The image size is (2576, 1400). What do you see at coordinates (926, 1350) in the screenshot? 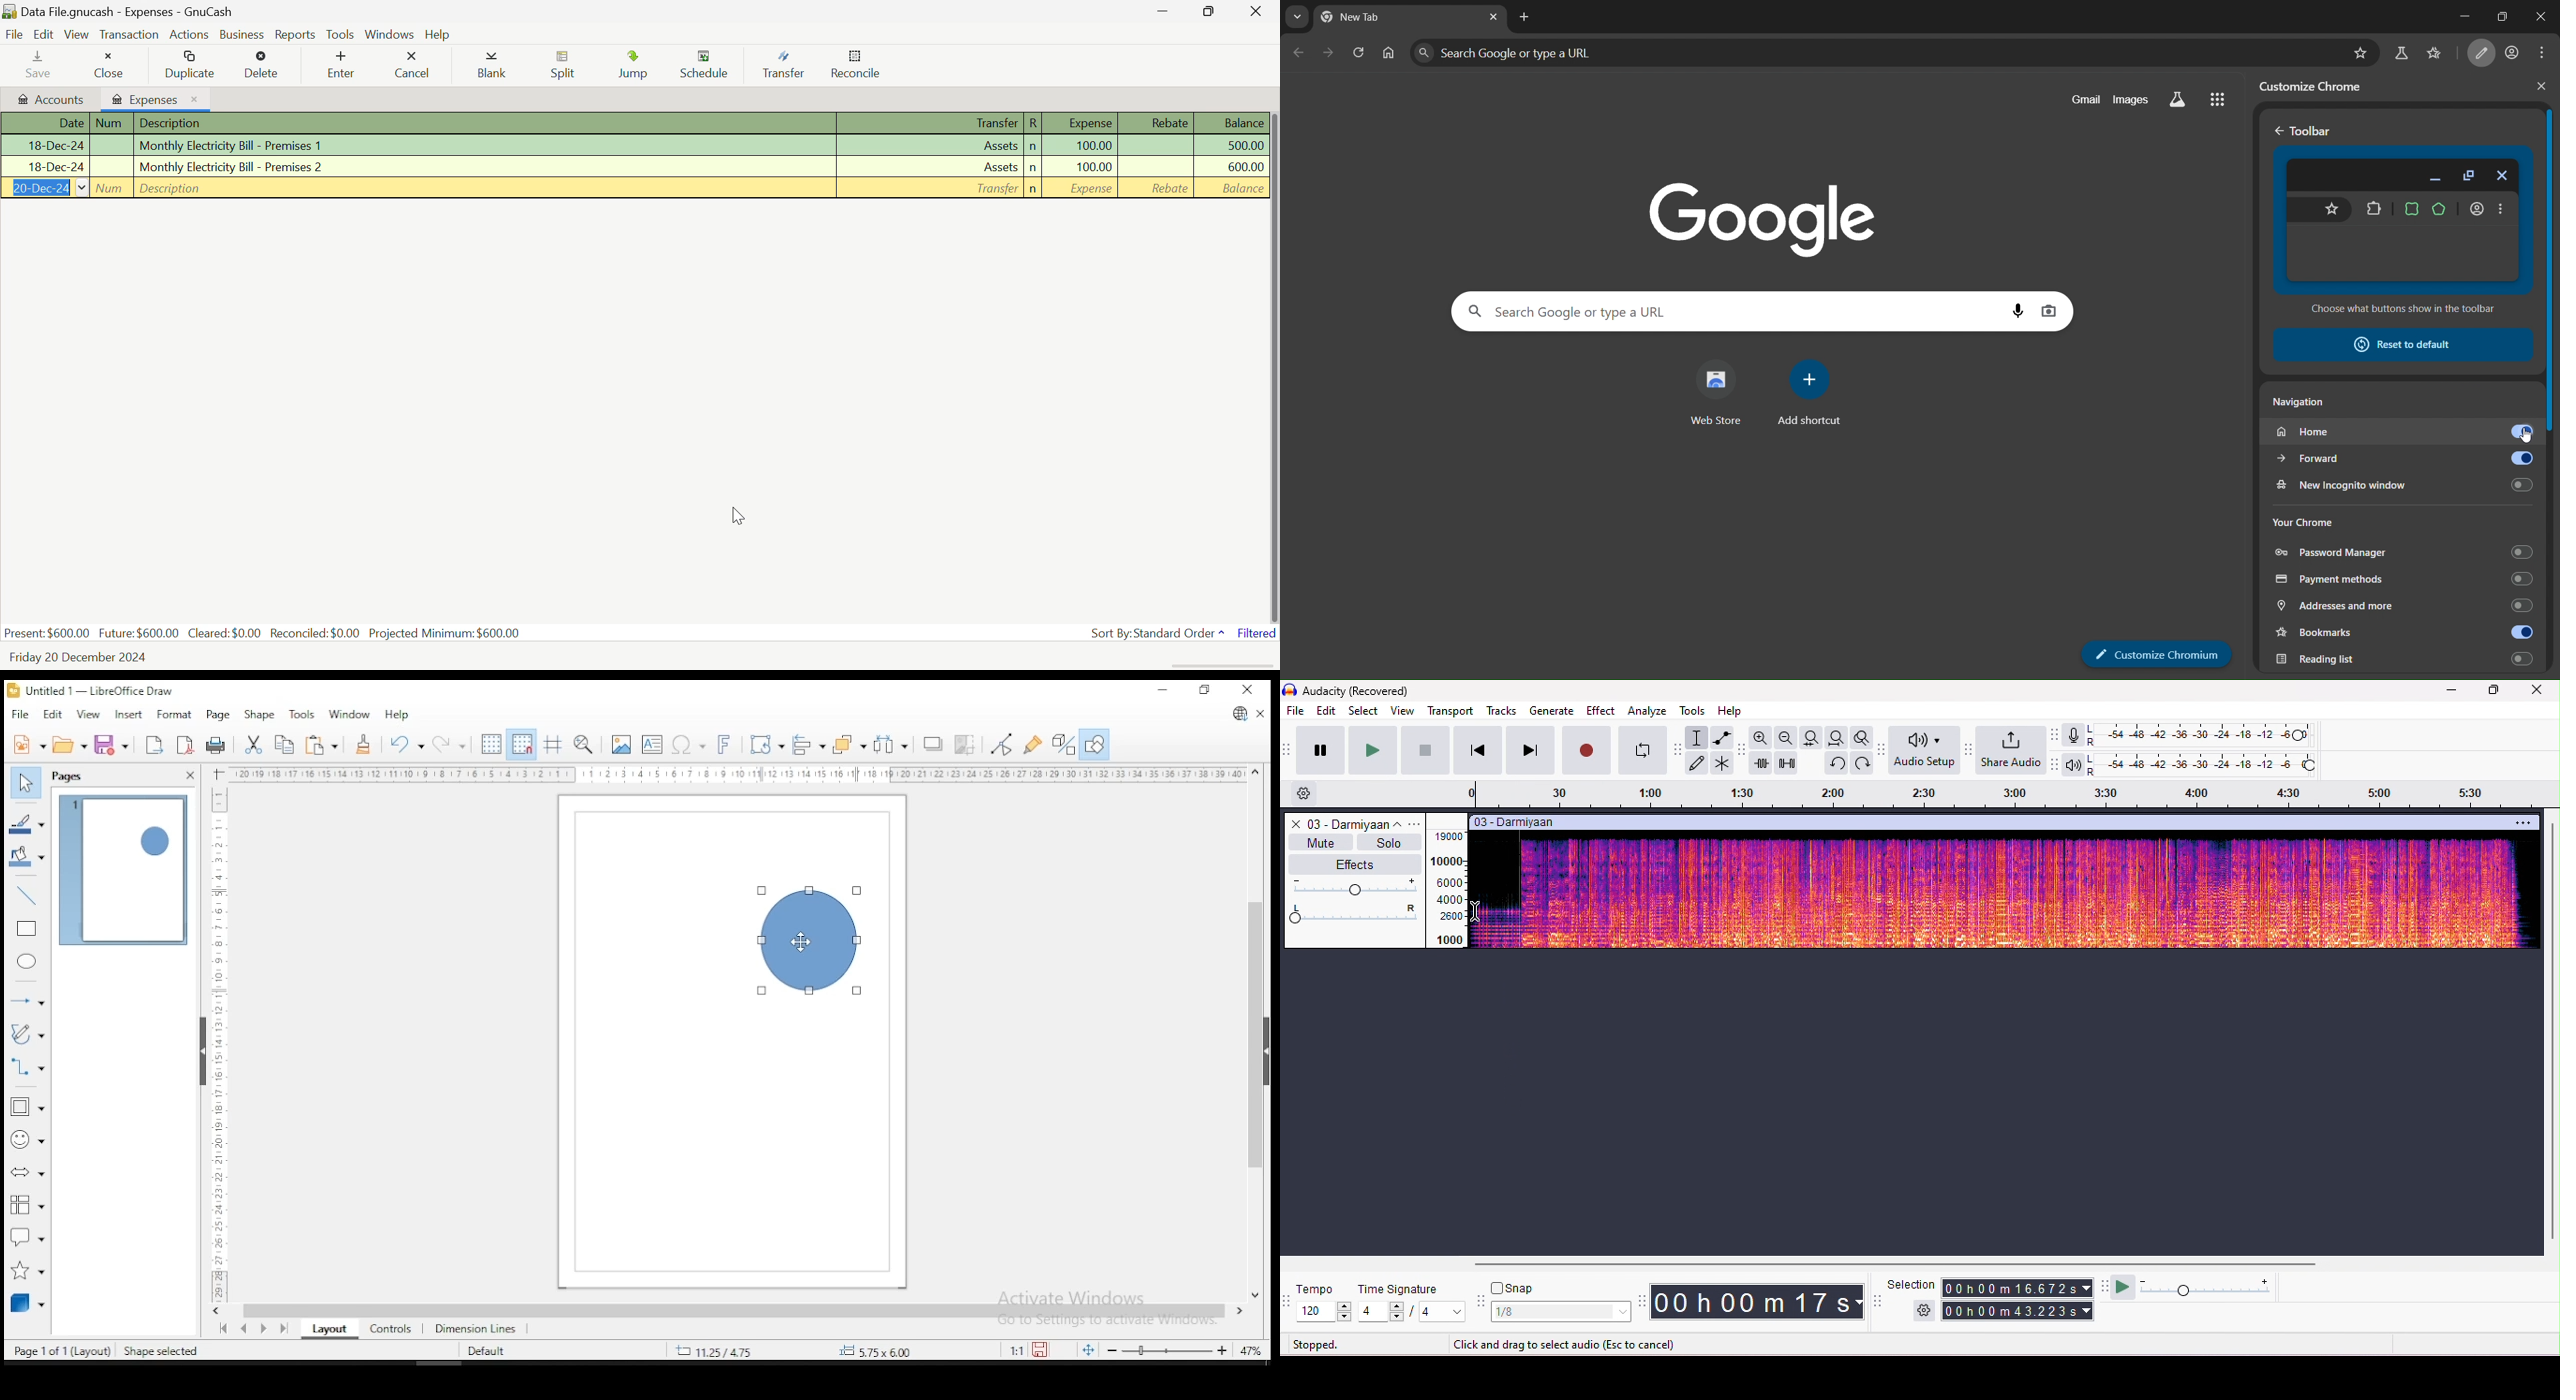
I see `zoom factor` at bounding box center [926, 1350].